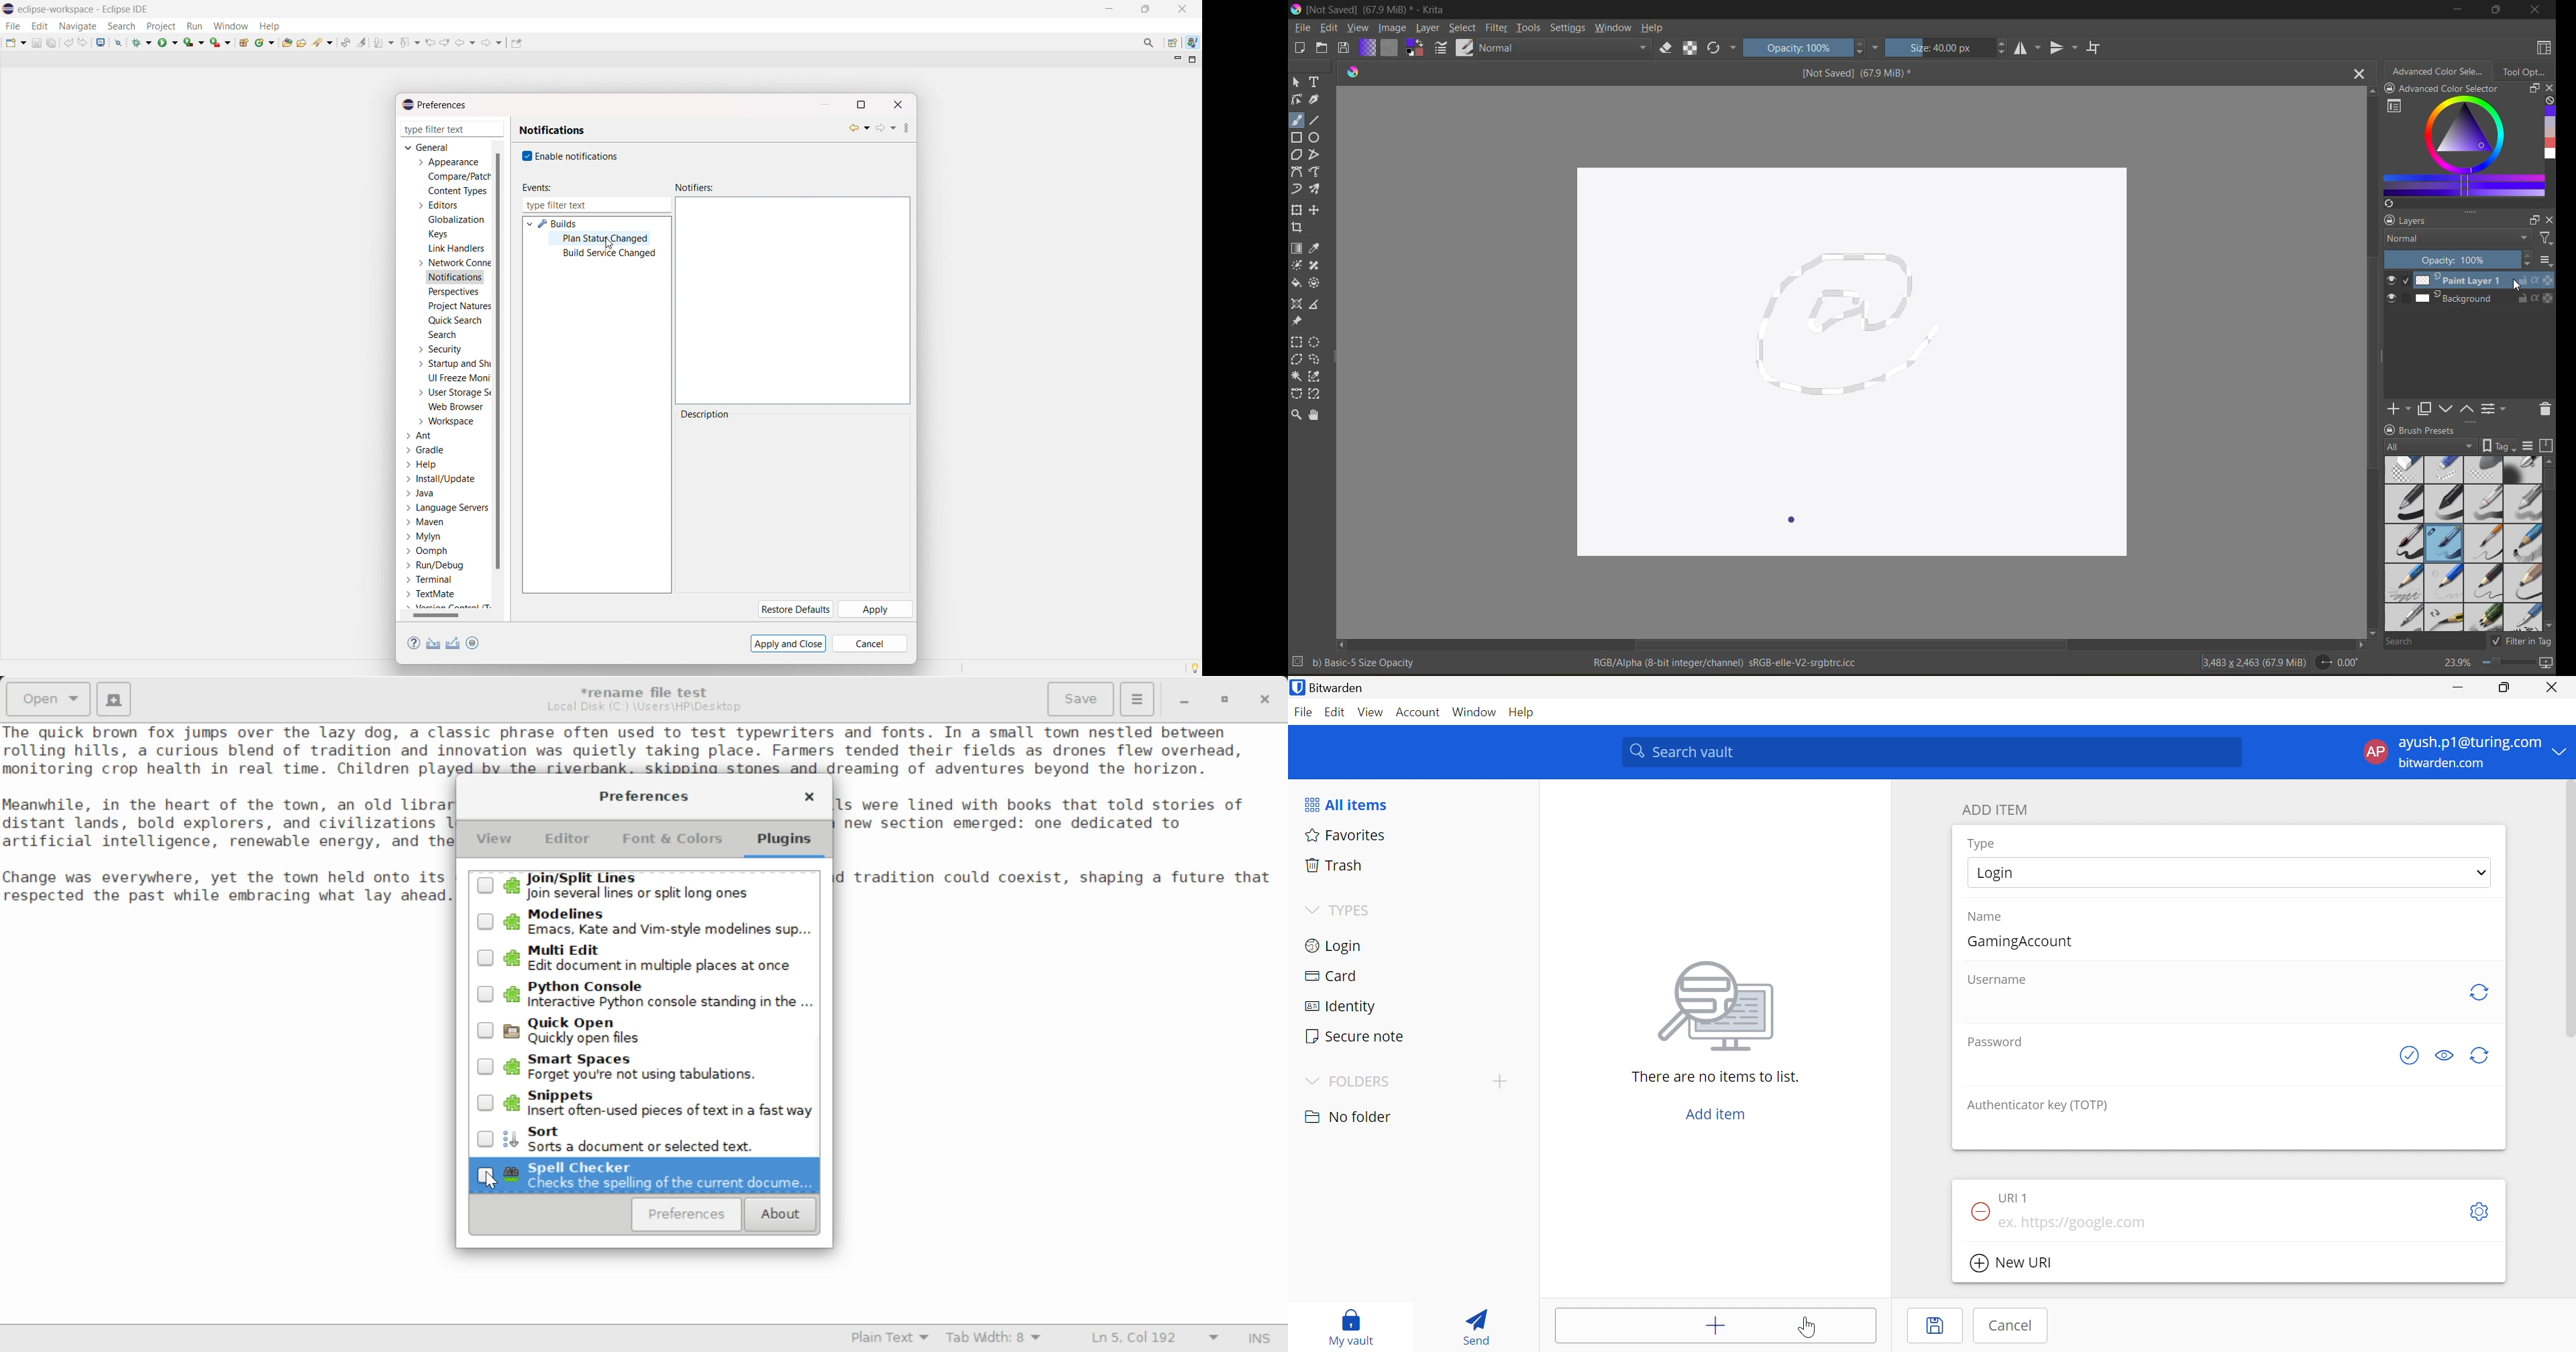 The image size is (2576, 1372). I want to click on visible, so click(2389, 298).